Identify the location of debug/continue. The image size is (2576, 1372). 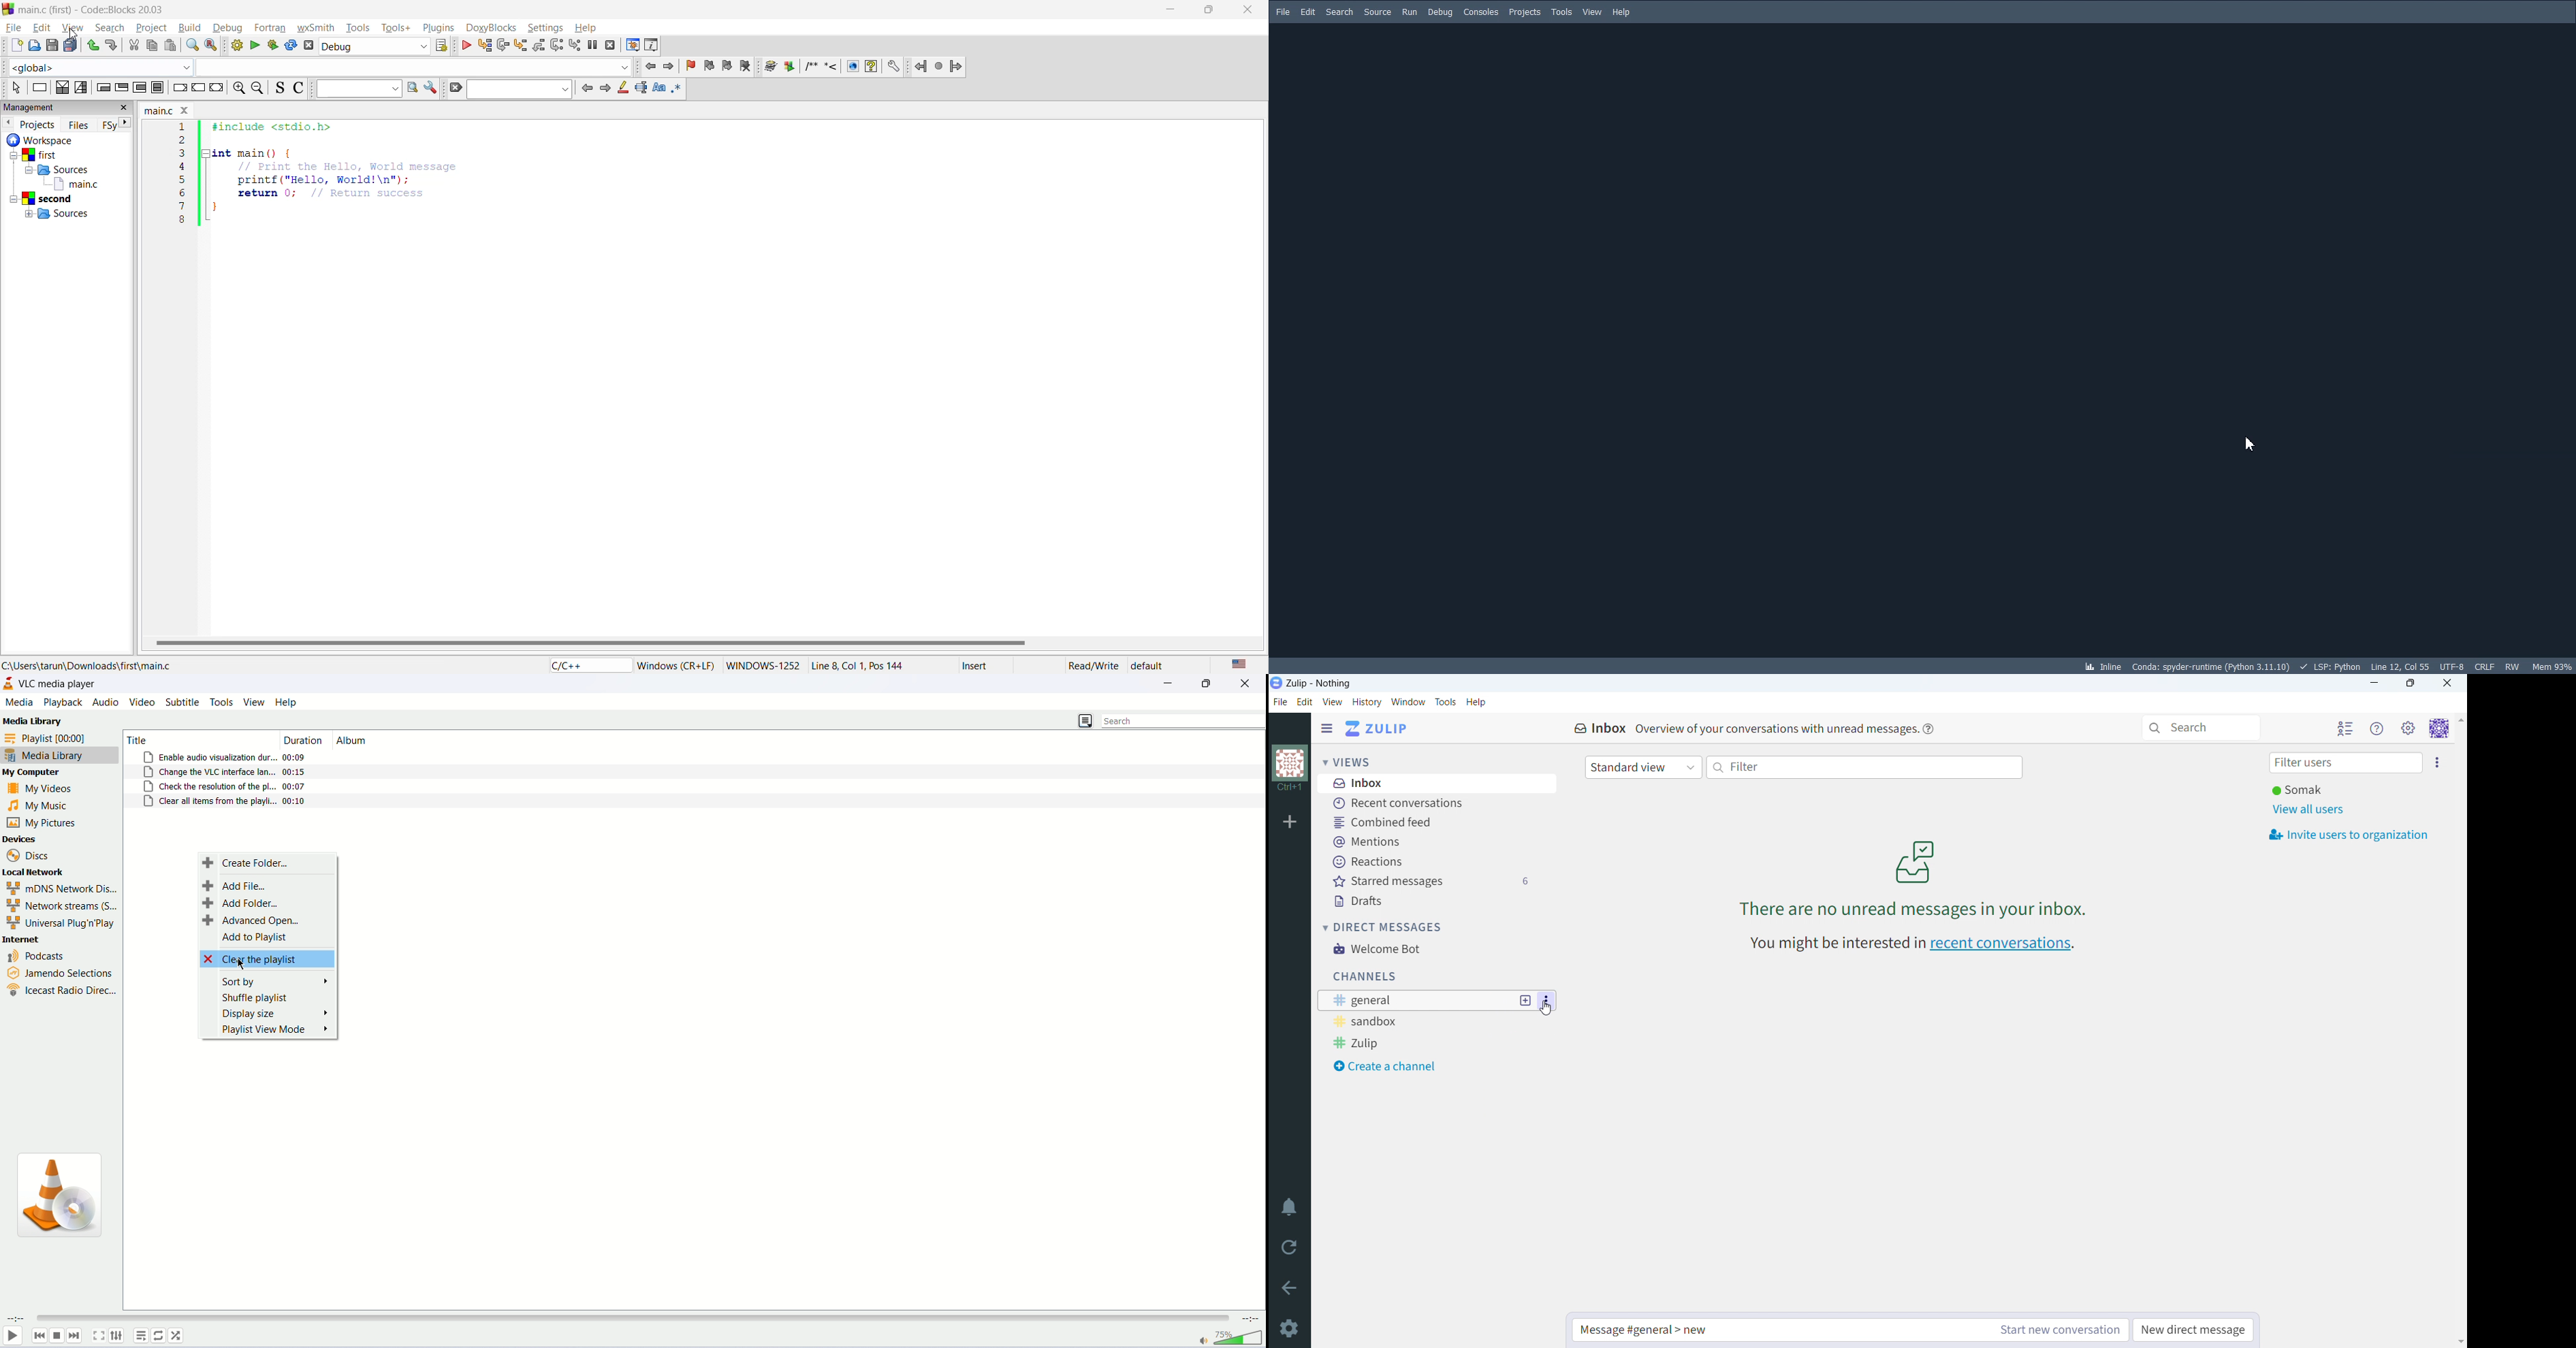
(465, 46).